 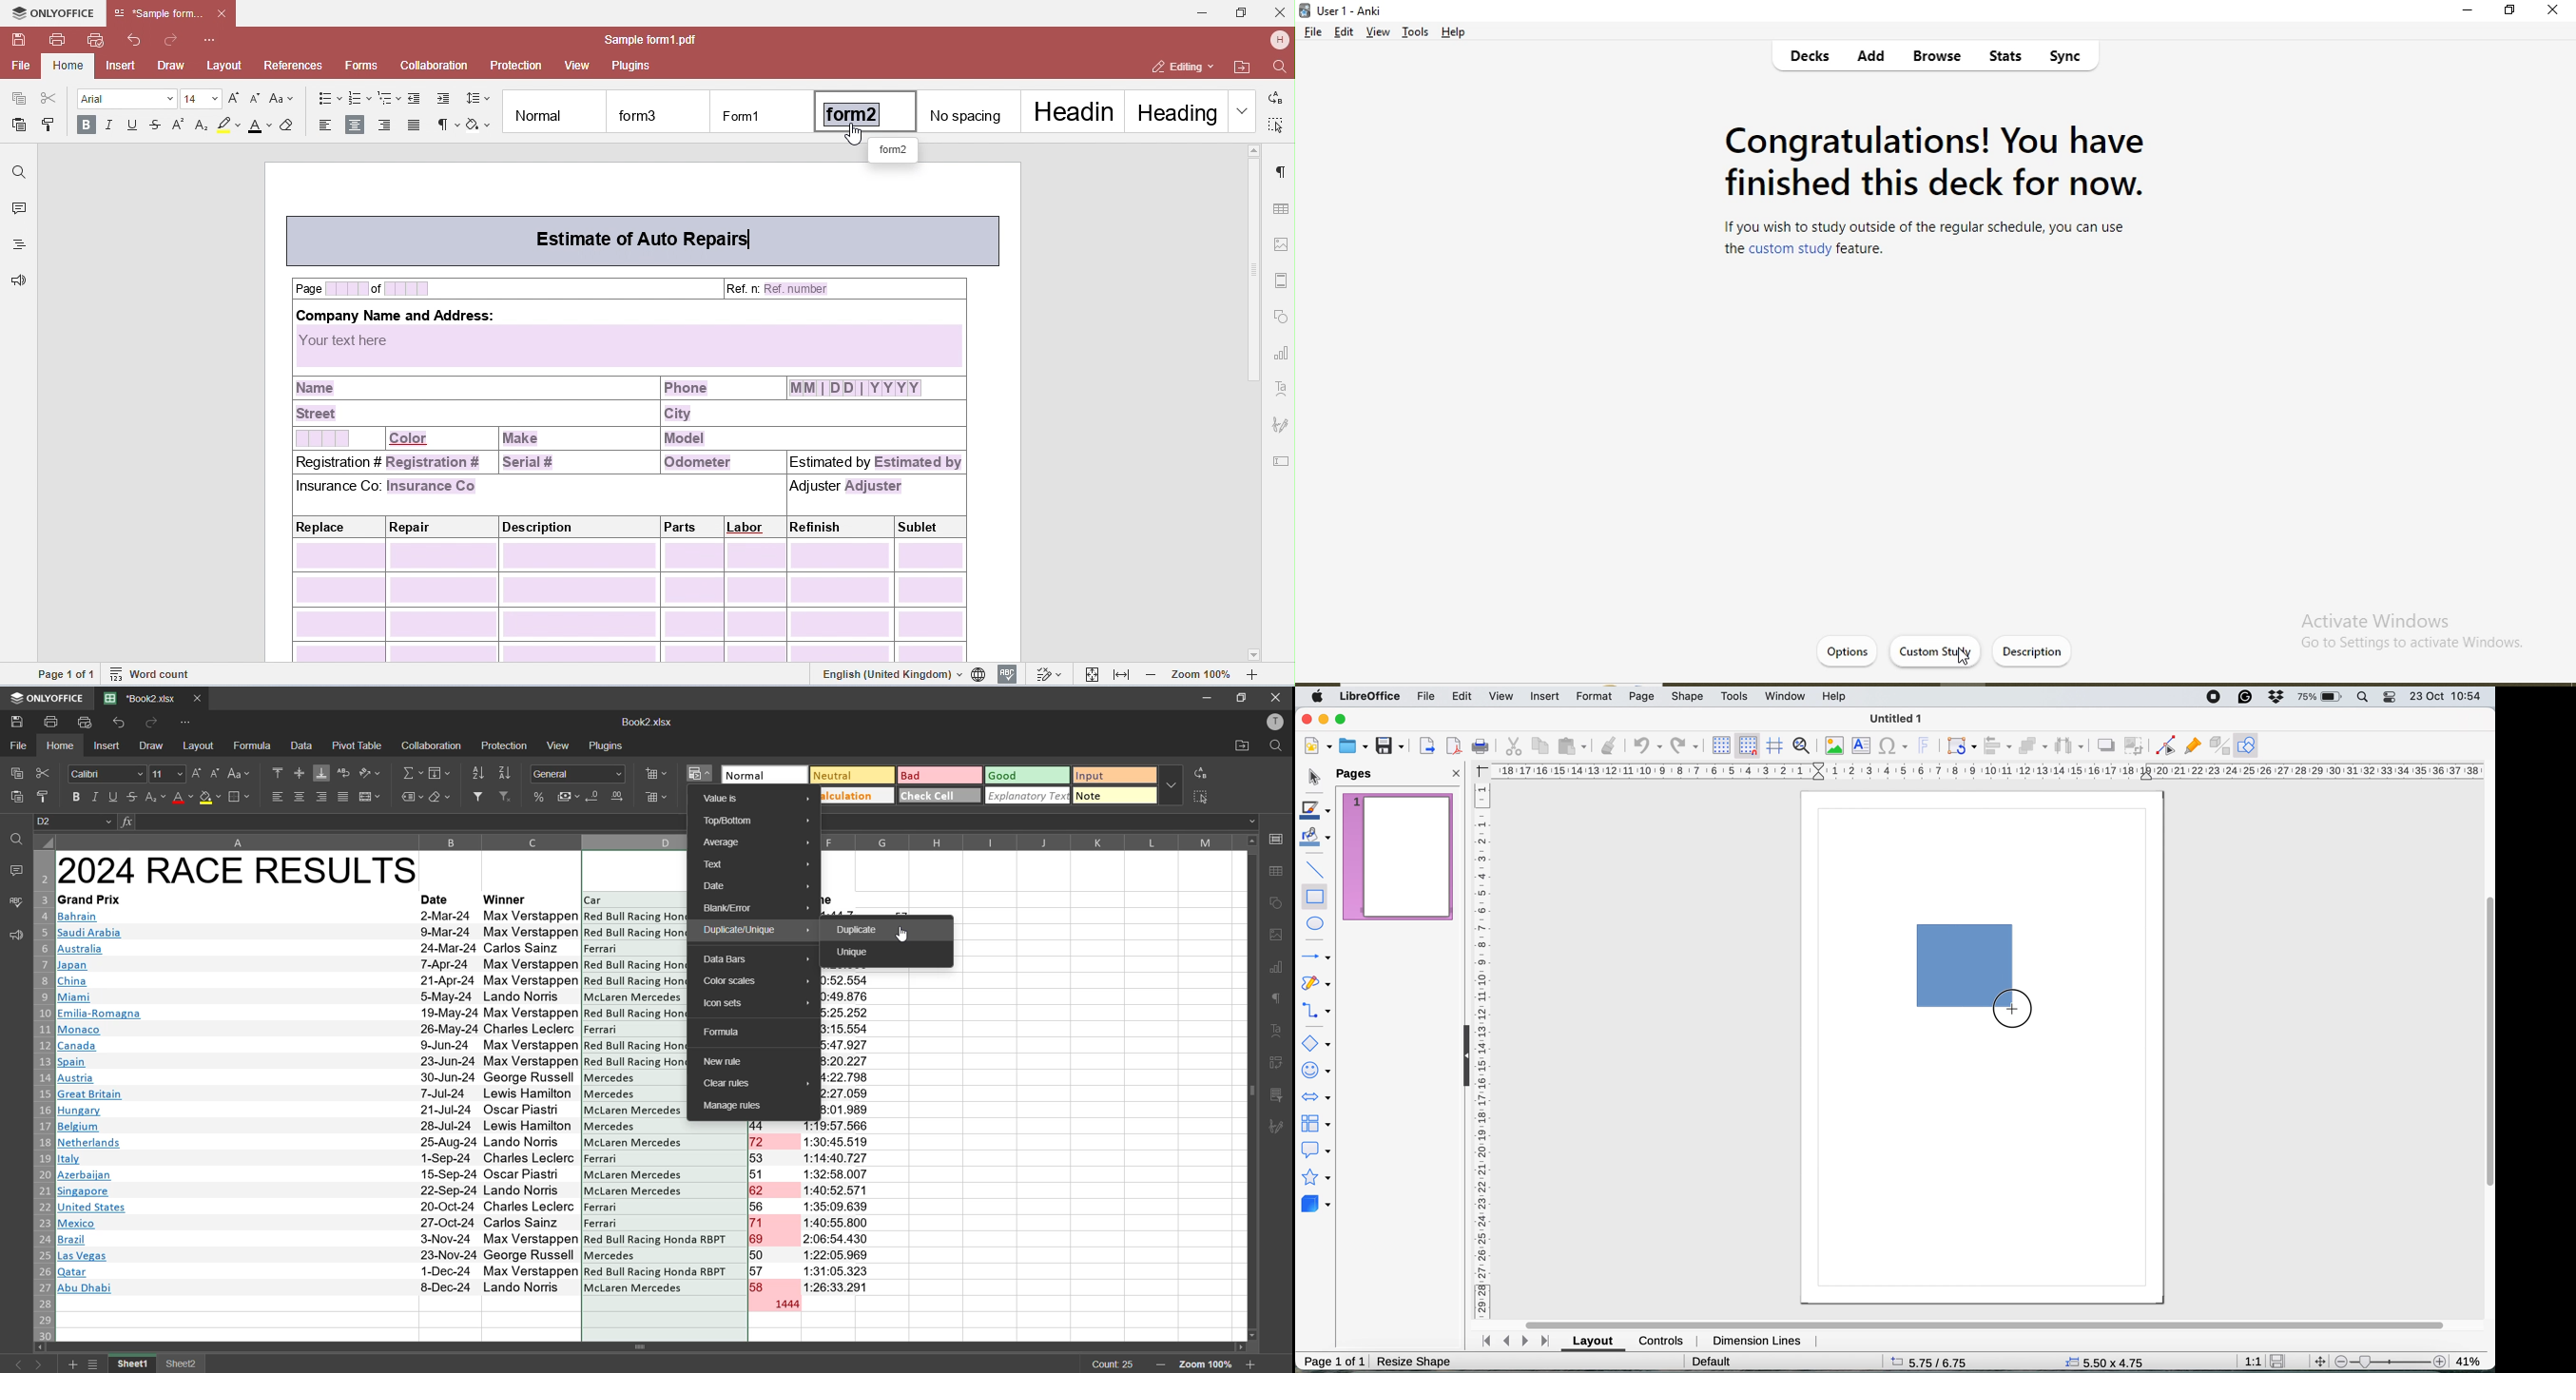 I want to click on navigate between sheets, so click(x=1518, y=1342).